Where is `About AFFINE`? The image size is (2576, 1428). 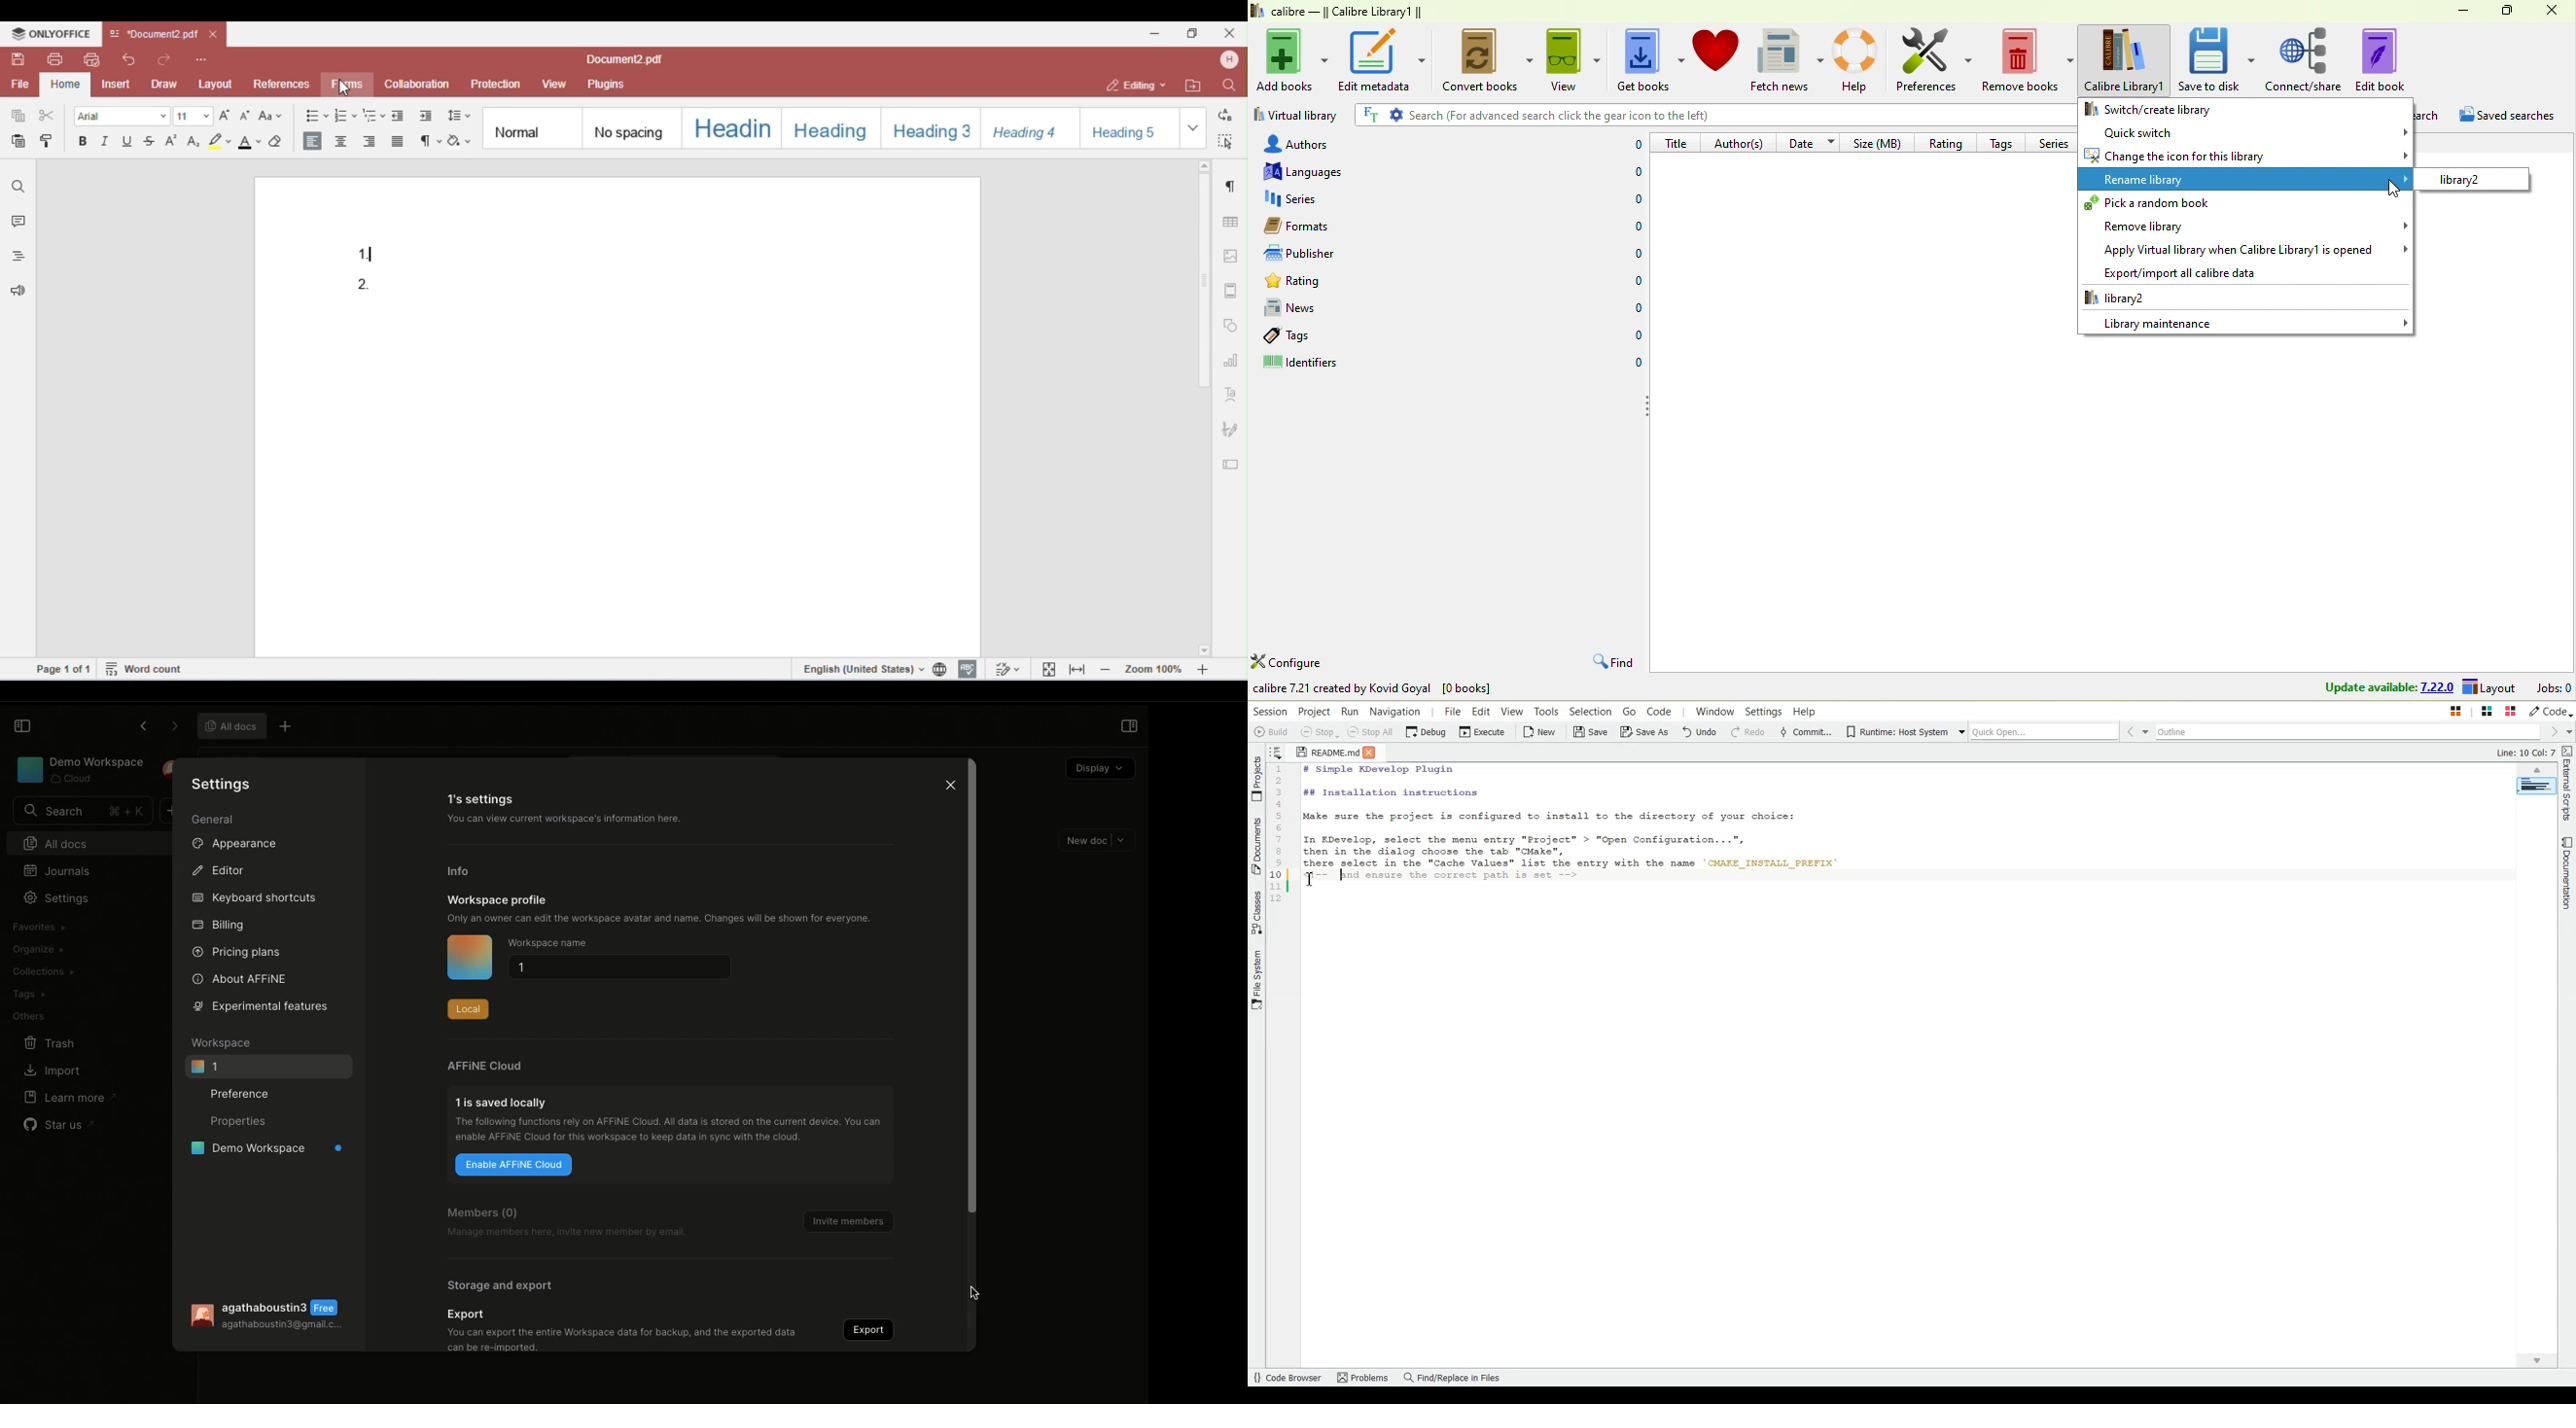 About AFFINE is located at coordinates (241, 978).